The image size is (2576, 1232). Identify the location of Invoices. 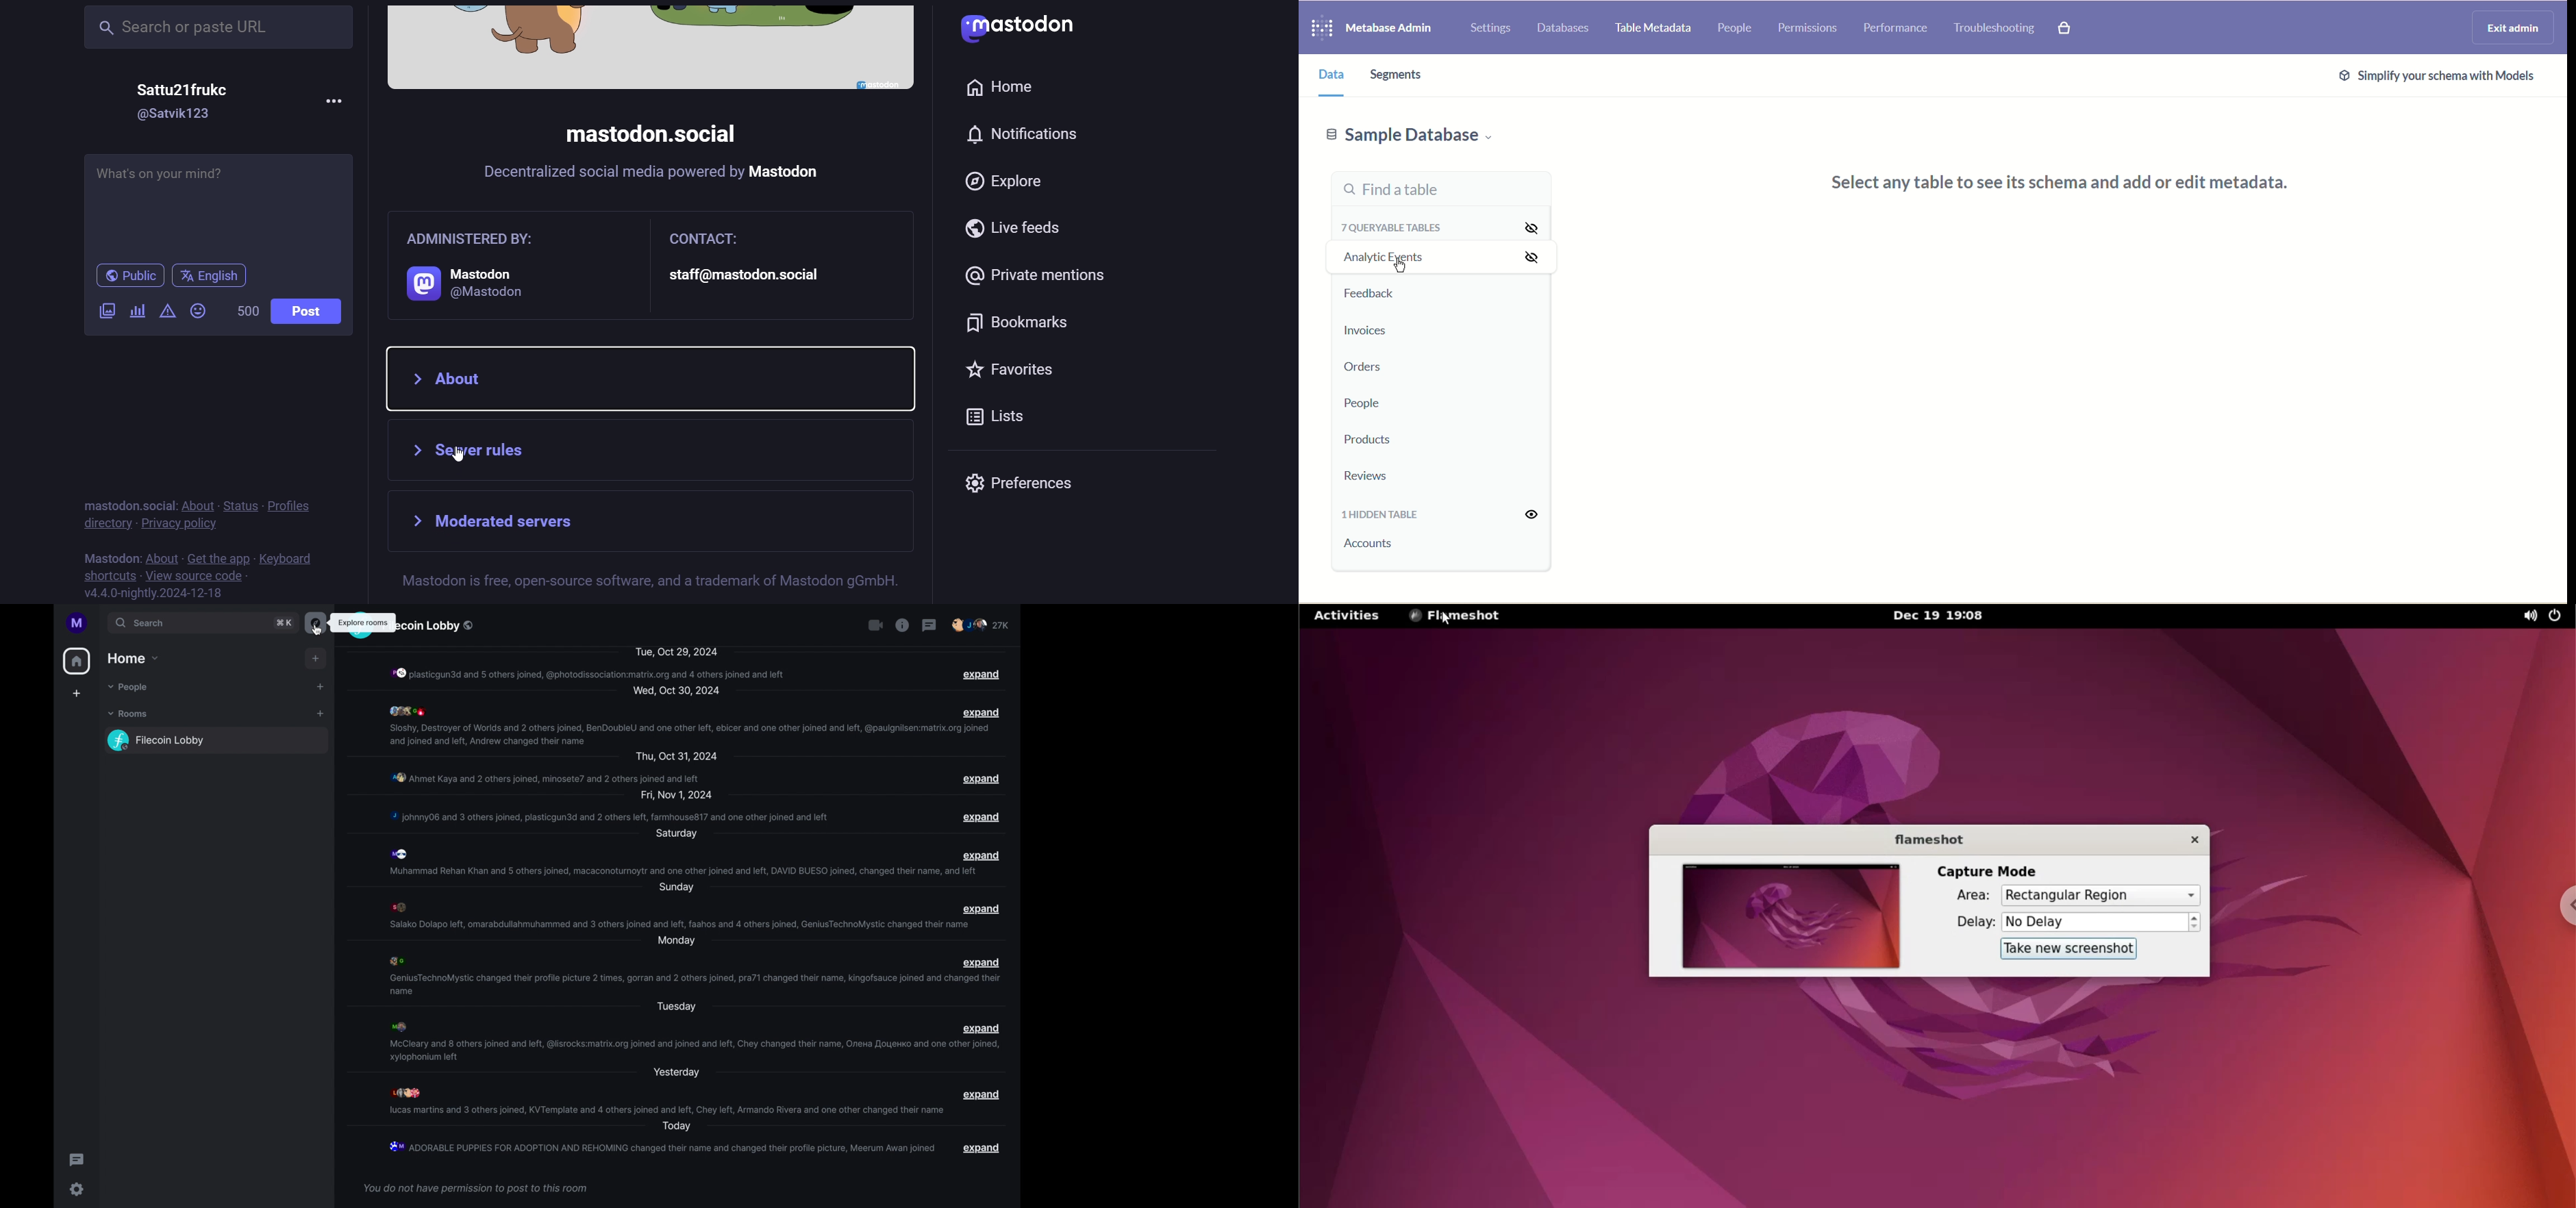
(1369, 328).